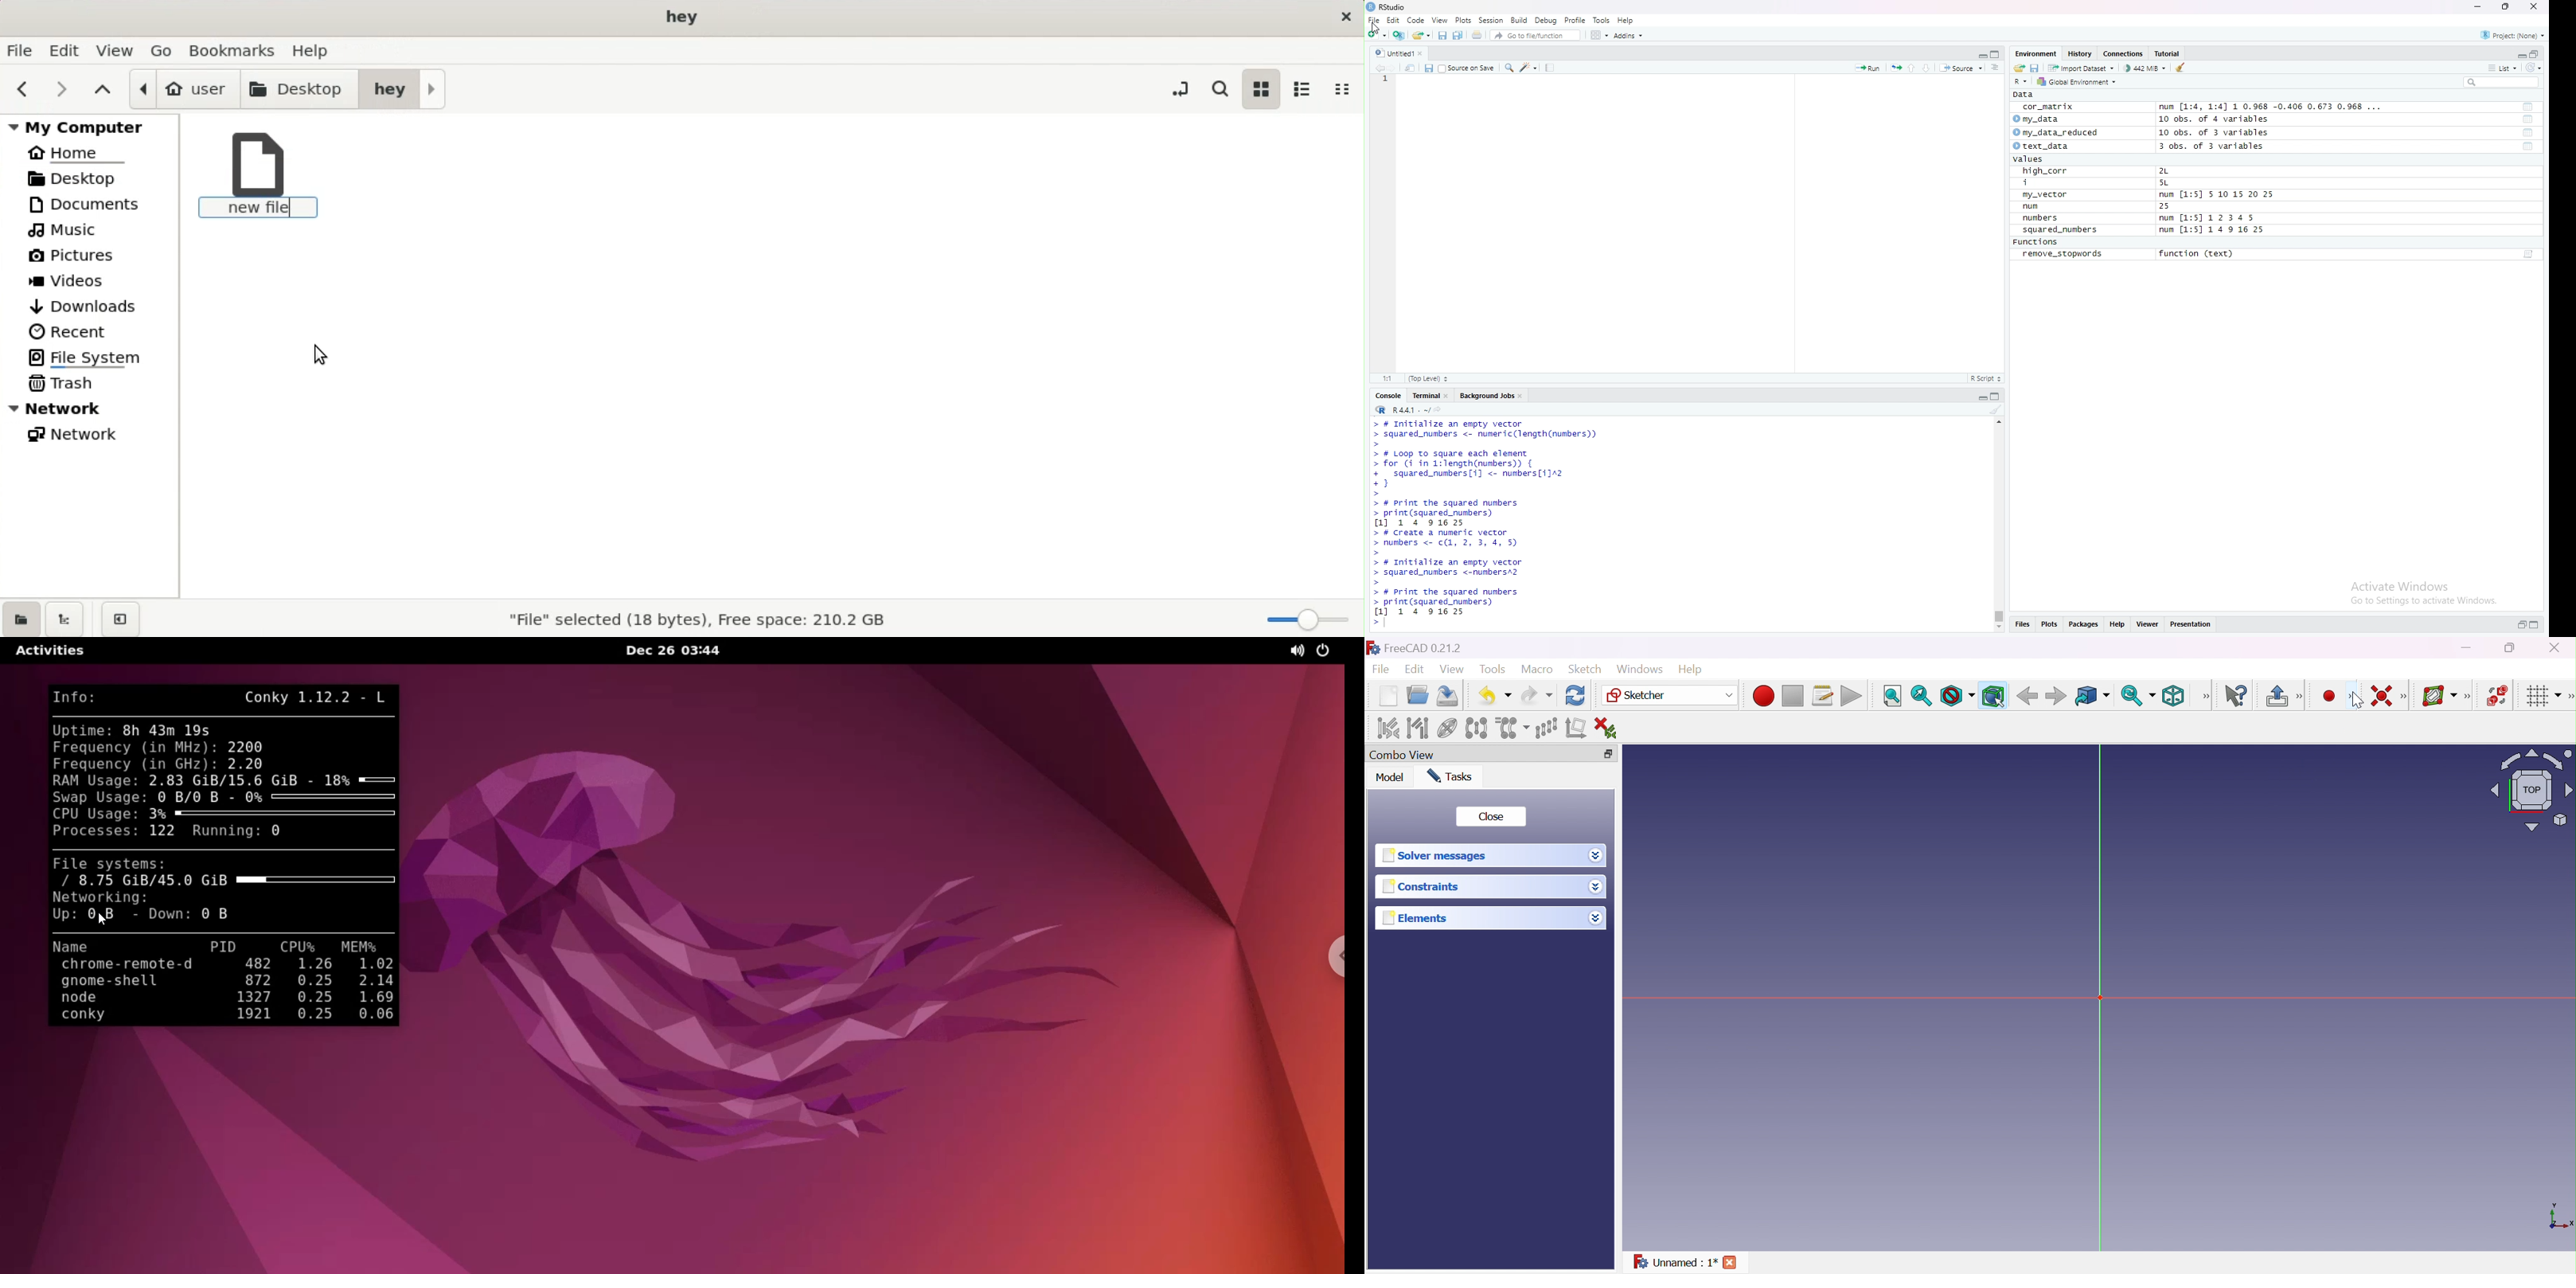 Image resolution: width=2576 pixels, height=1288 pixels. I want to click on Refresh the list of object in the environment, so click(2538, 67).